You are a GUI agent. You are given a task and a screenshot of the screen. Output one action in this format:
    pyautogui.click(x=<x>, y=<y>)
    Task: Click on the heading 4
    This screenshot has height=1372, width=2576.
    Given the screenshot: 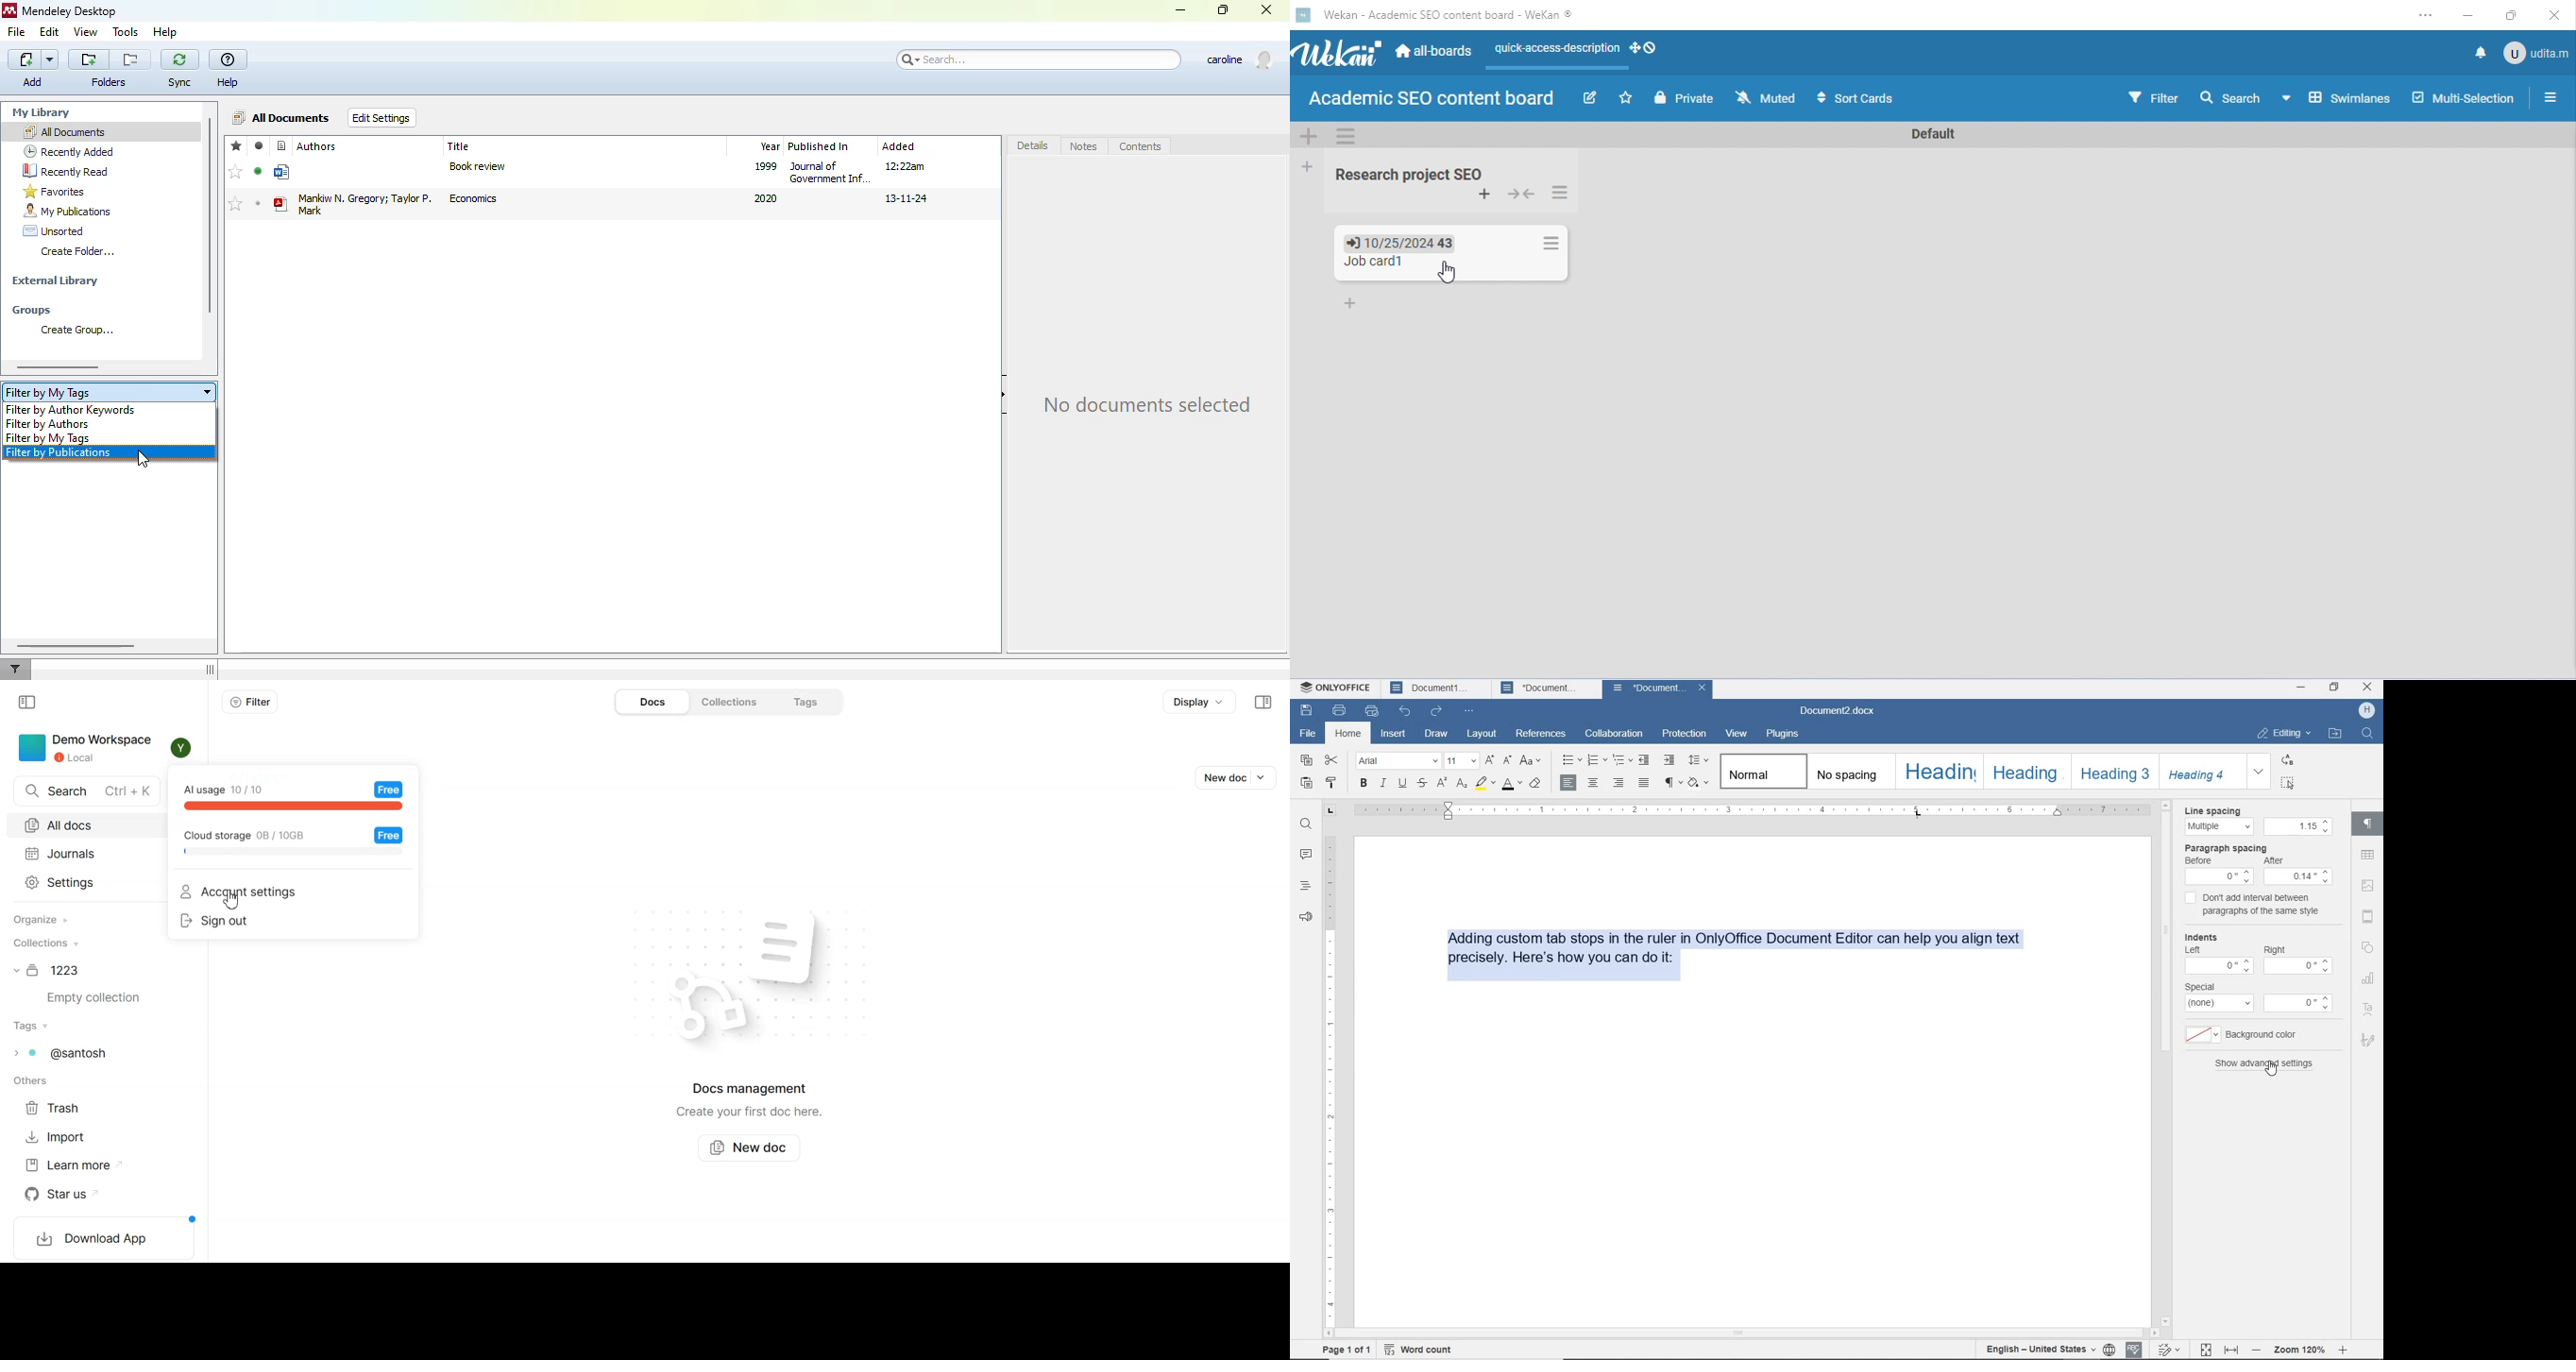 What is the action you would take?
    pyautogui.click(x=2204, y=772)
    